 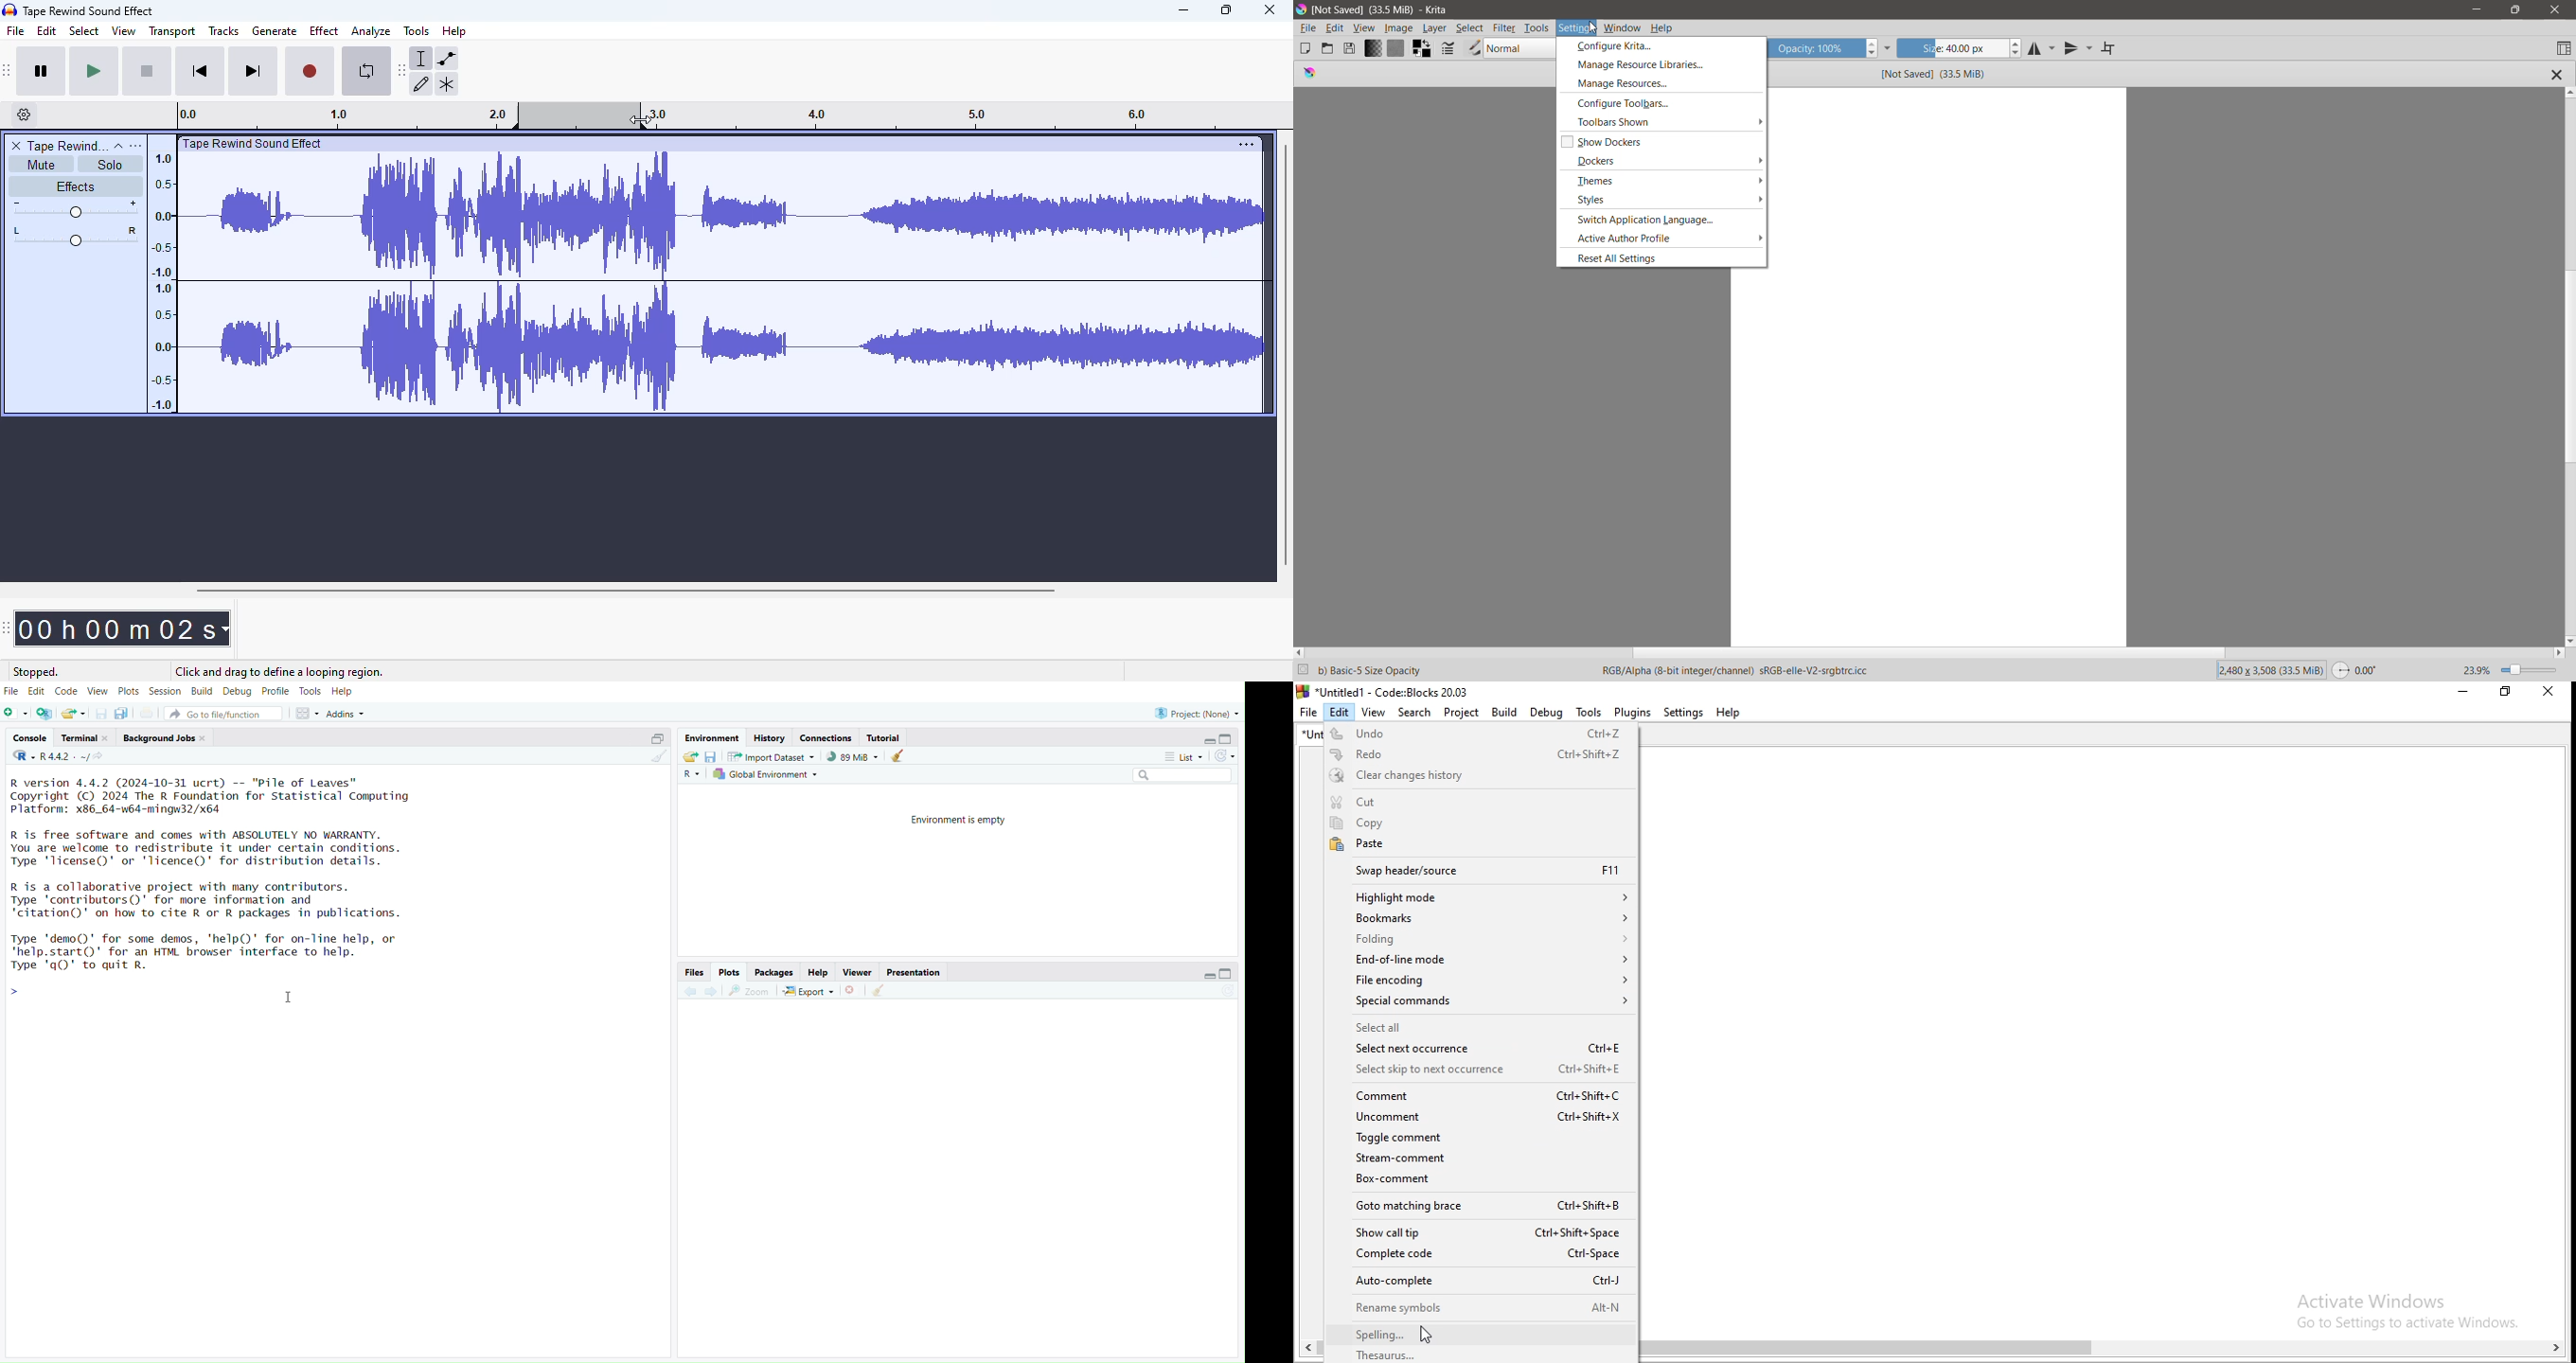 I want to click on Edit , so click(x=1338, y=711).